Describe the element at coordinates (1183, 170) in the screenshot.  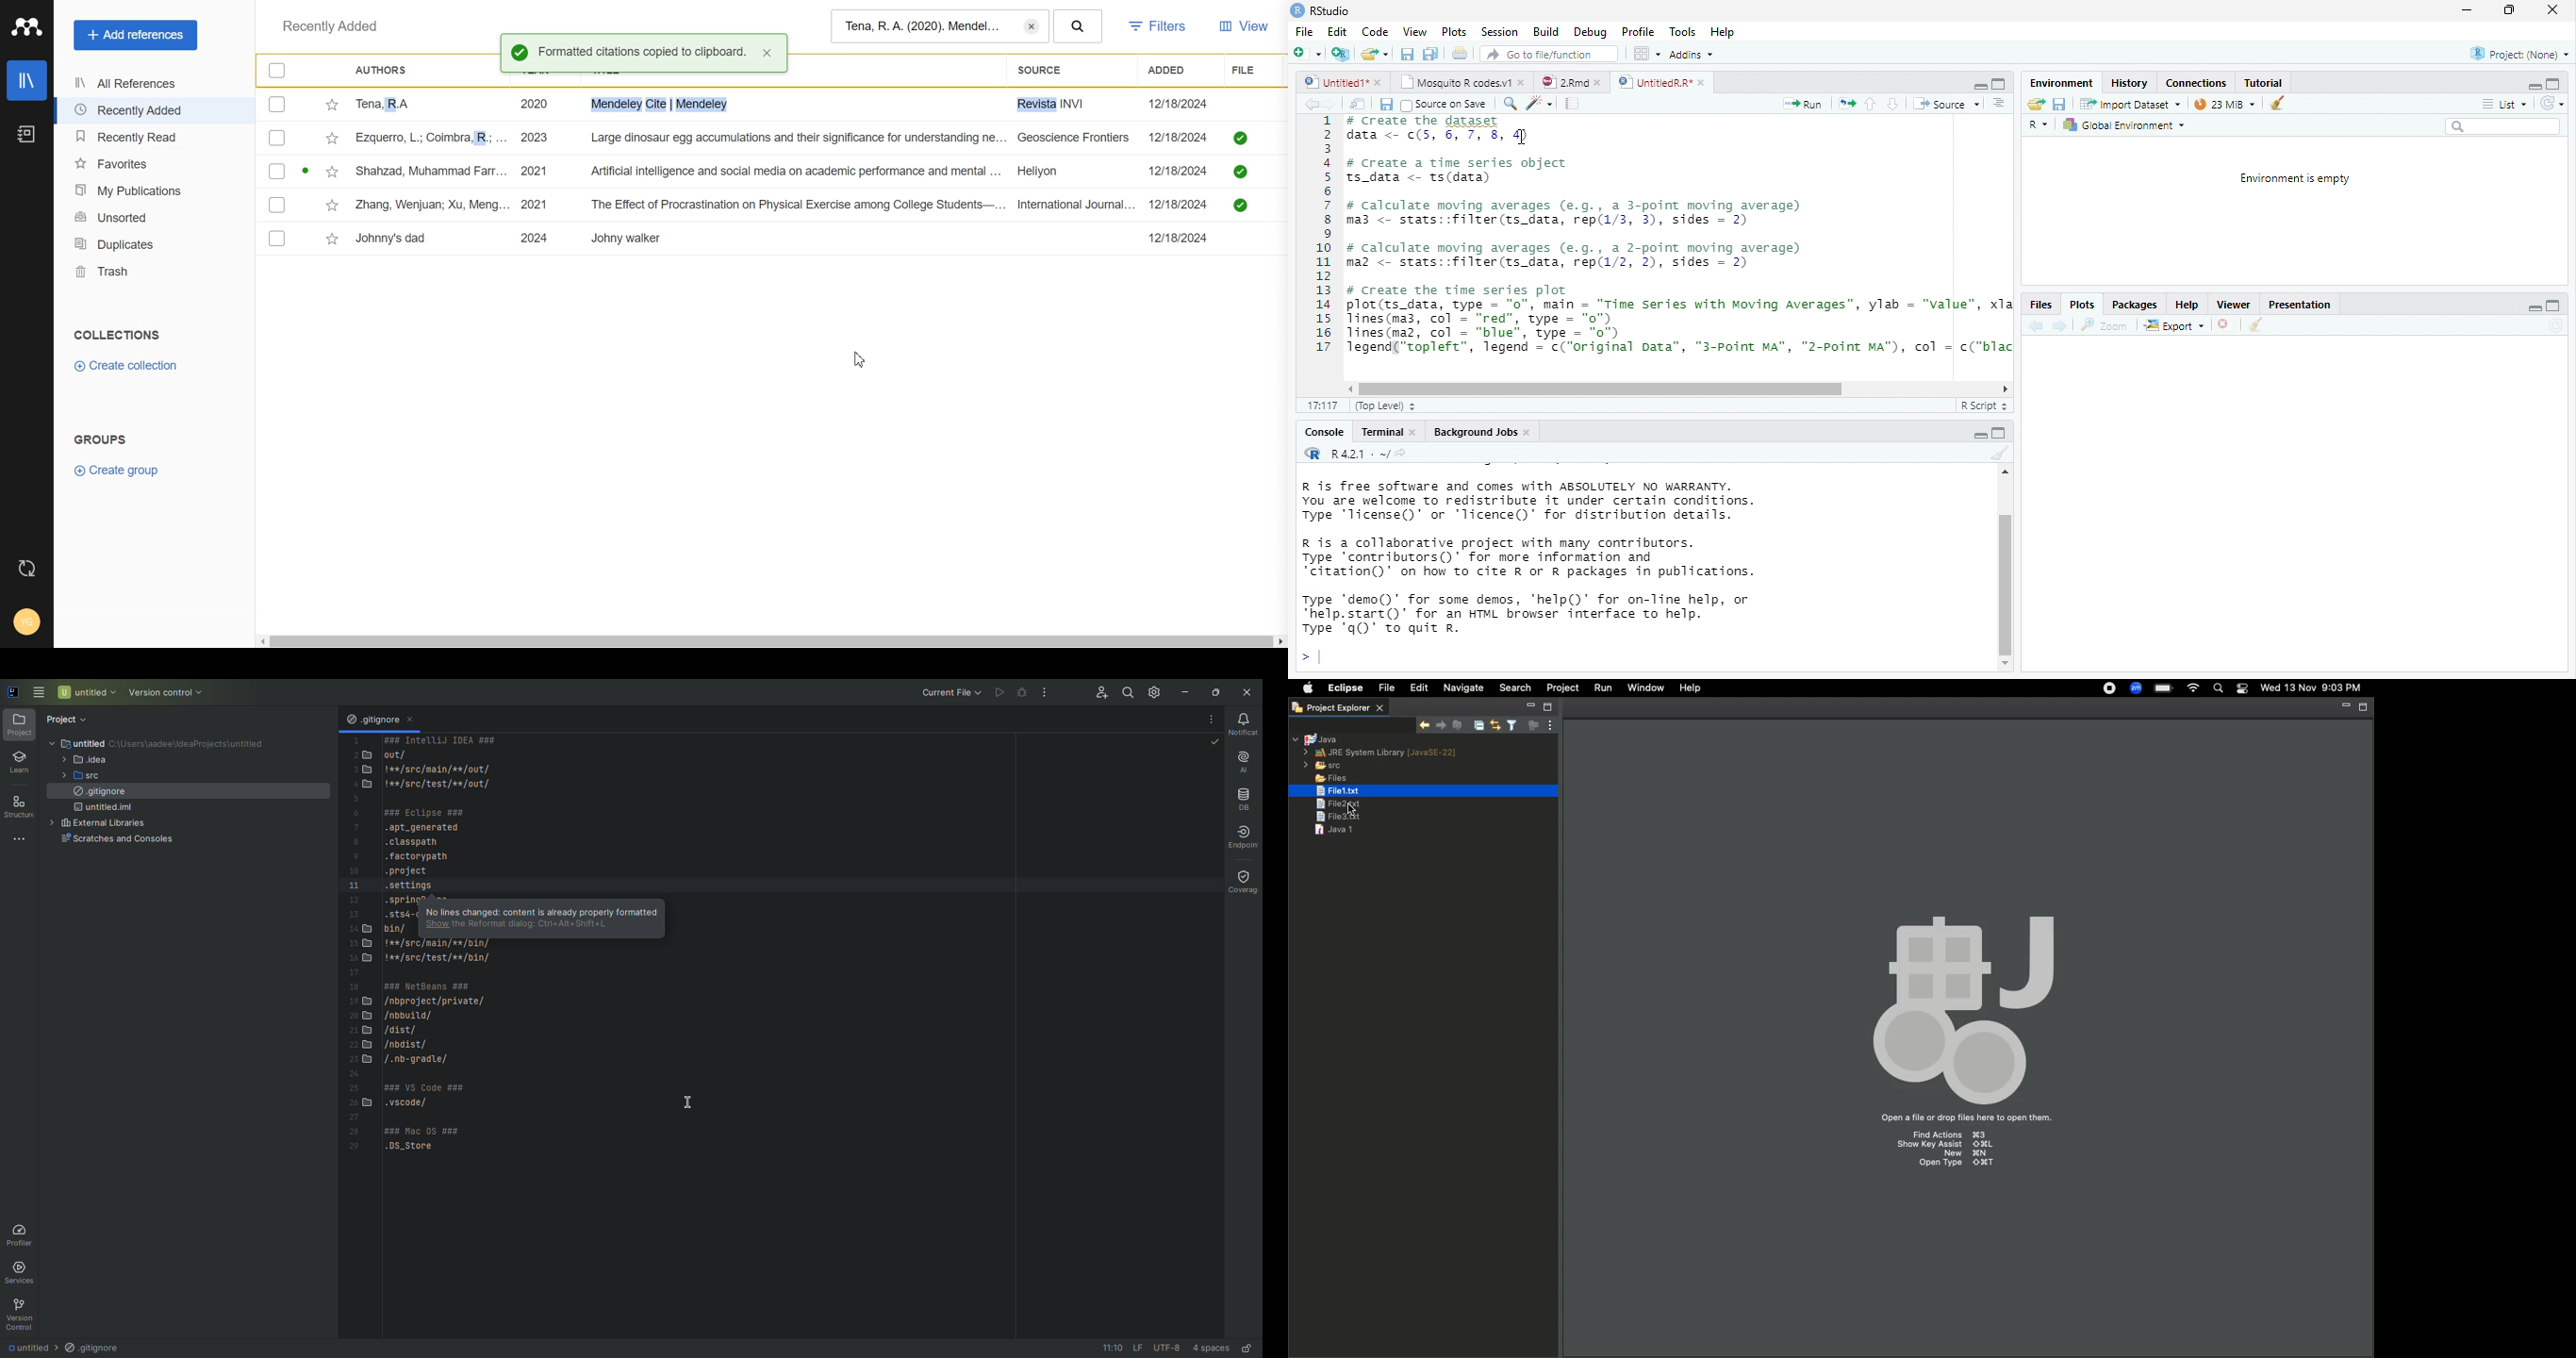
I see `12/18/2024` at that location.